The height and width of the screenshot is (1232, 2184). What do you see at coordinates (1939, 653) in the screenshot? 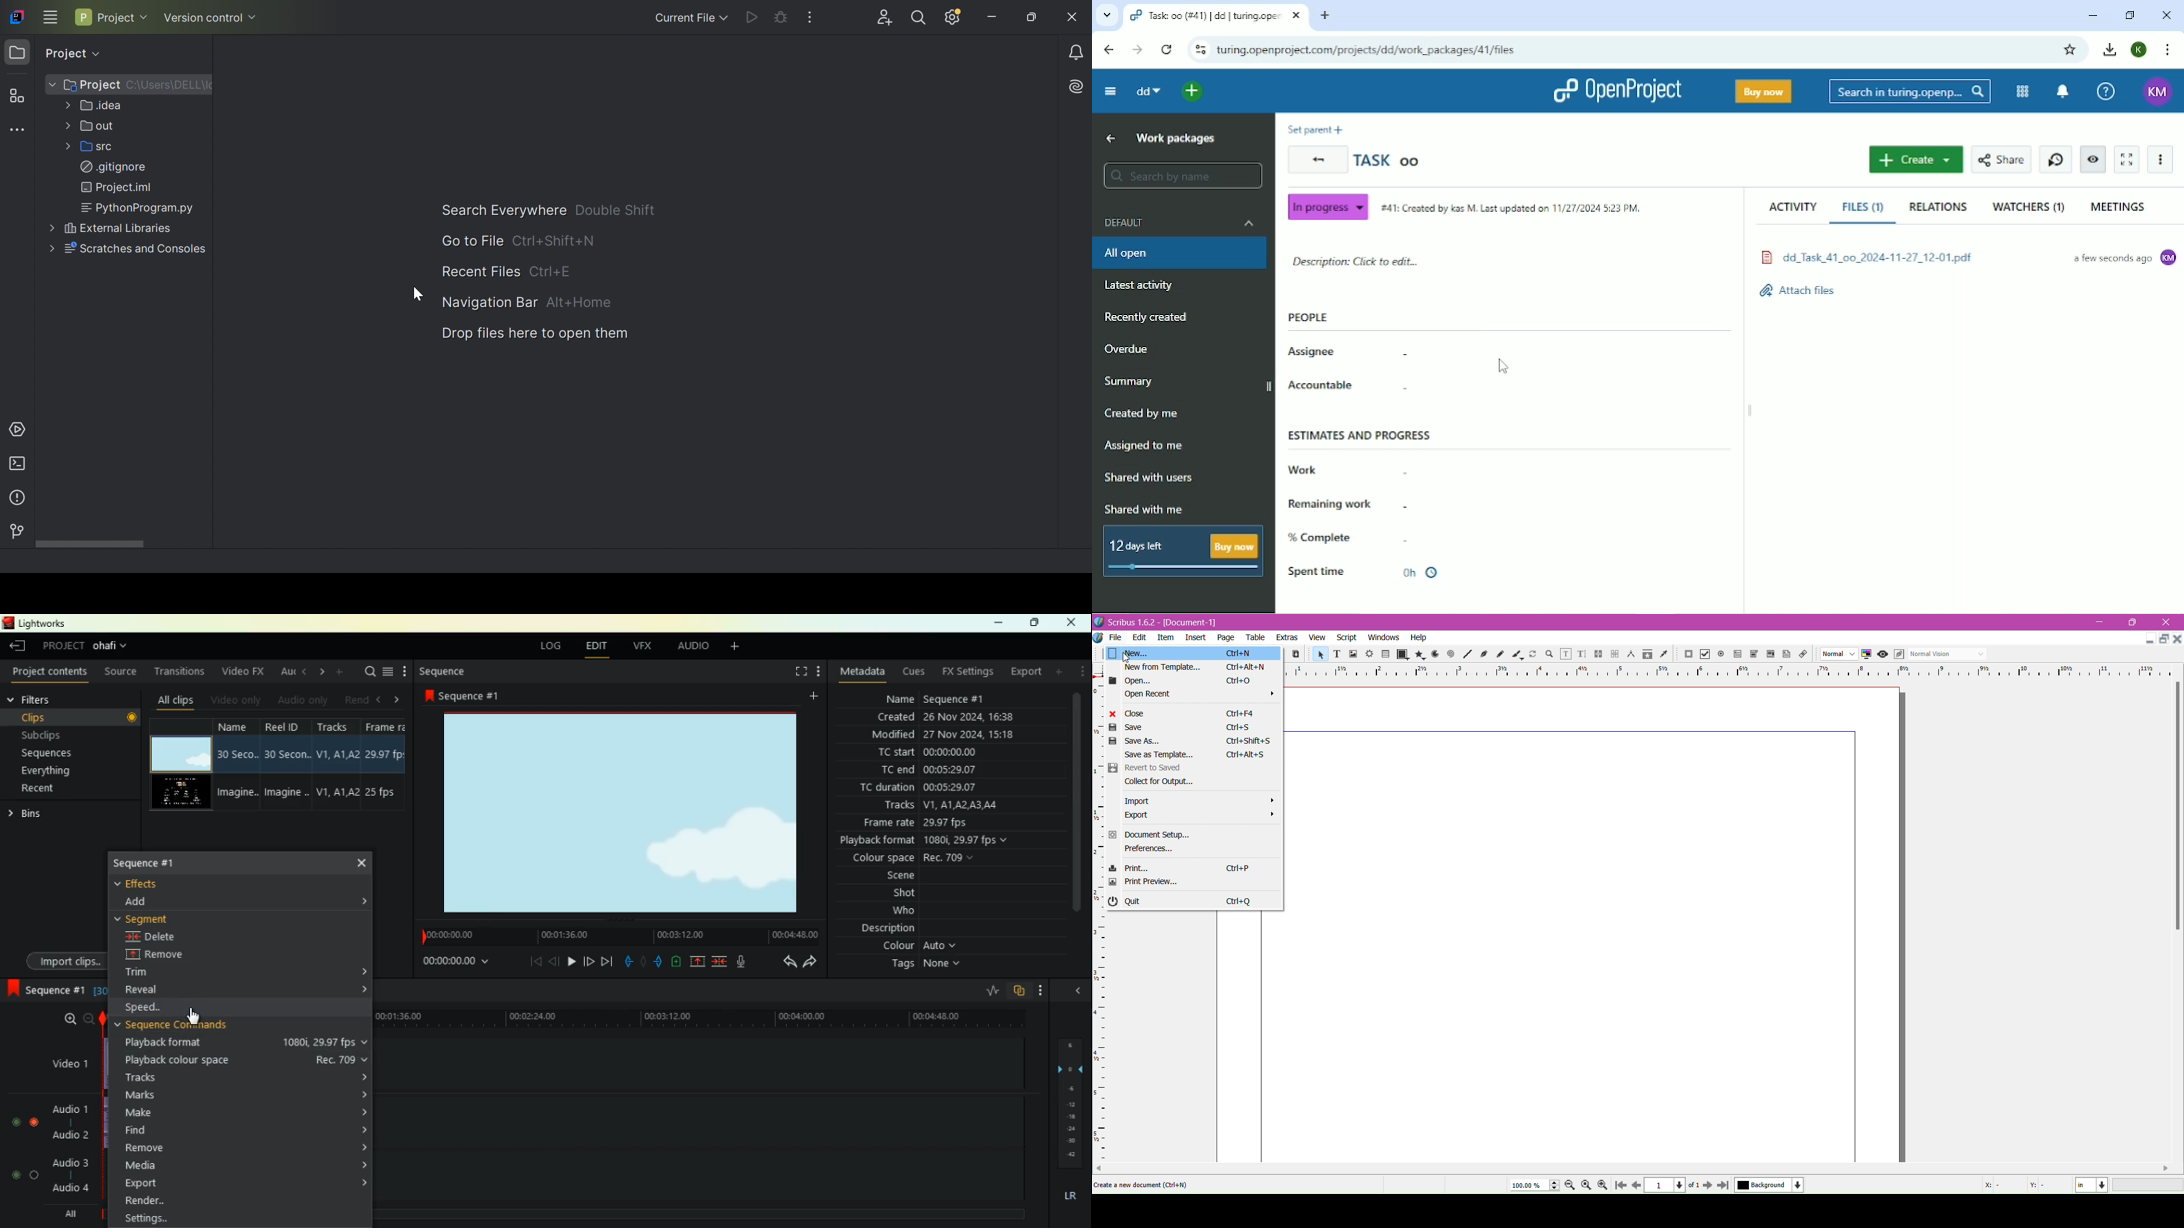
I see `normal` at bounding box center [1939, 653].